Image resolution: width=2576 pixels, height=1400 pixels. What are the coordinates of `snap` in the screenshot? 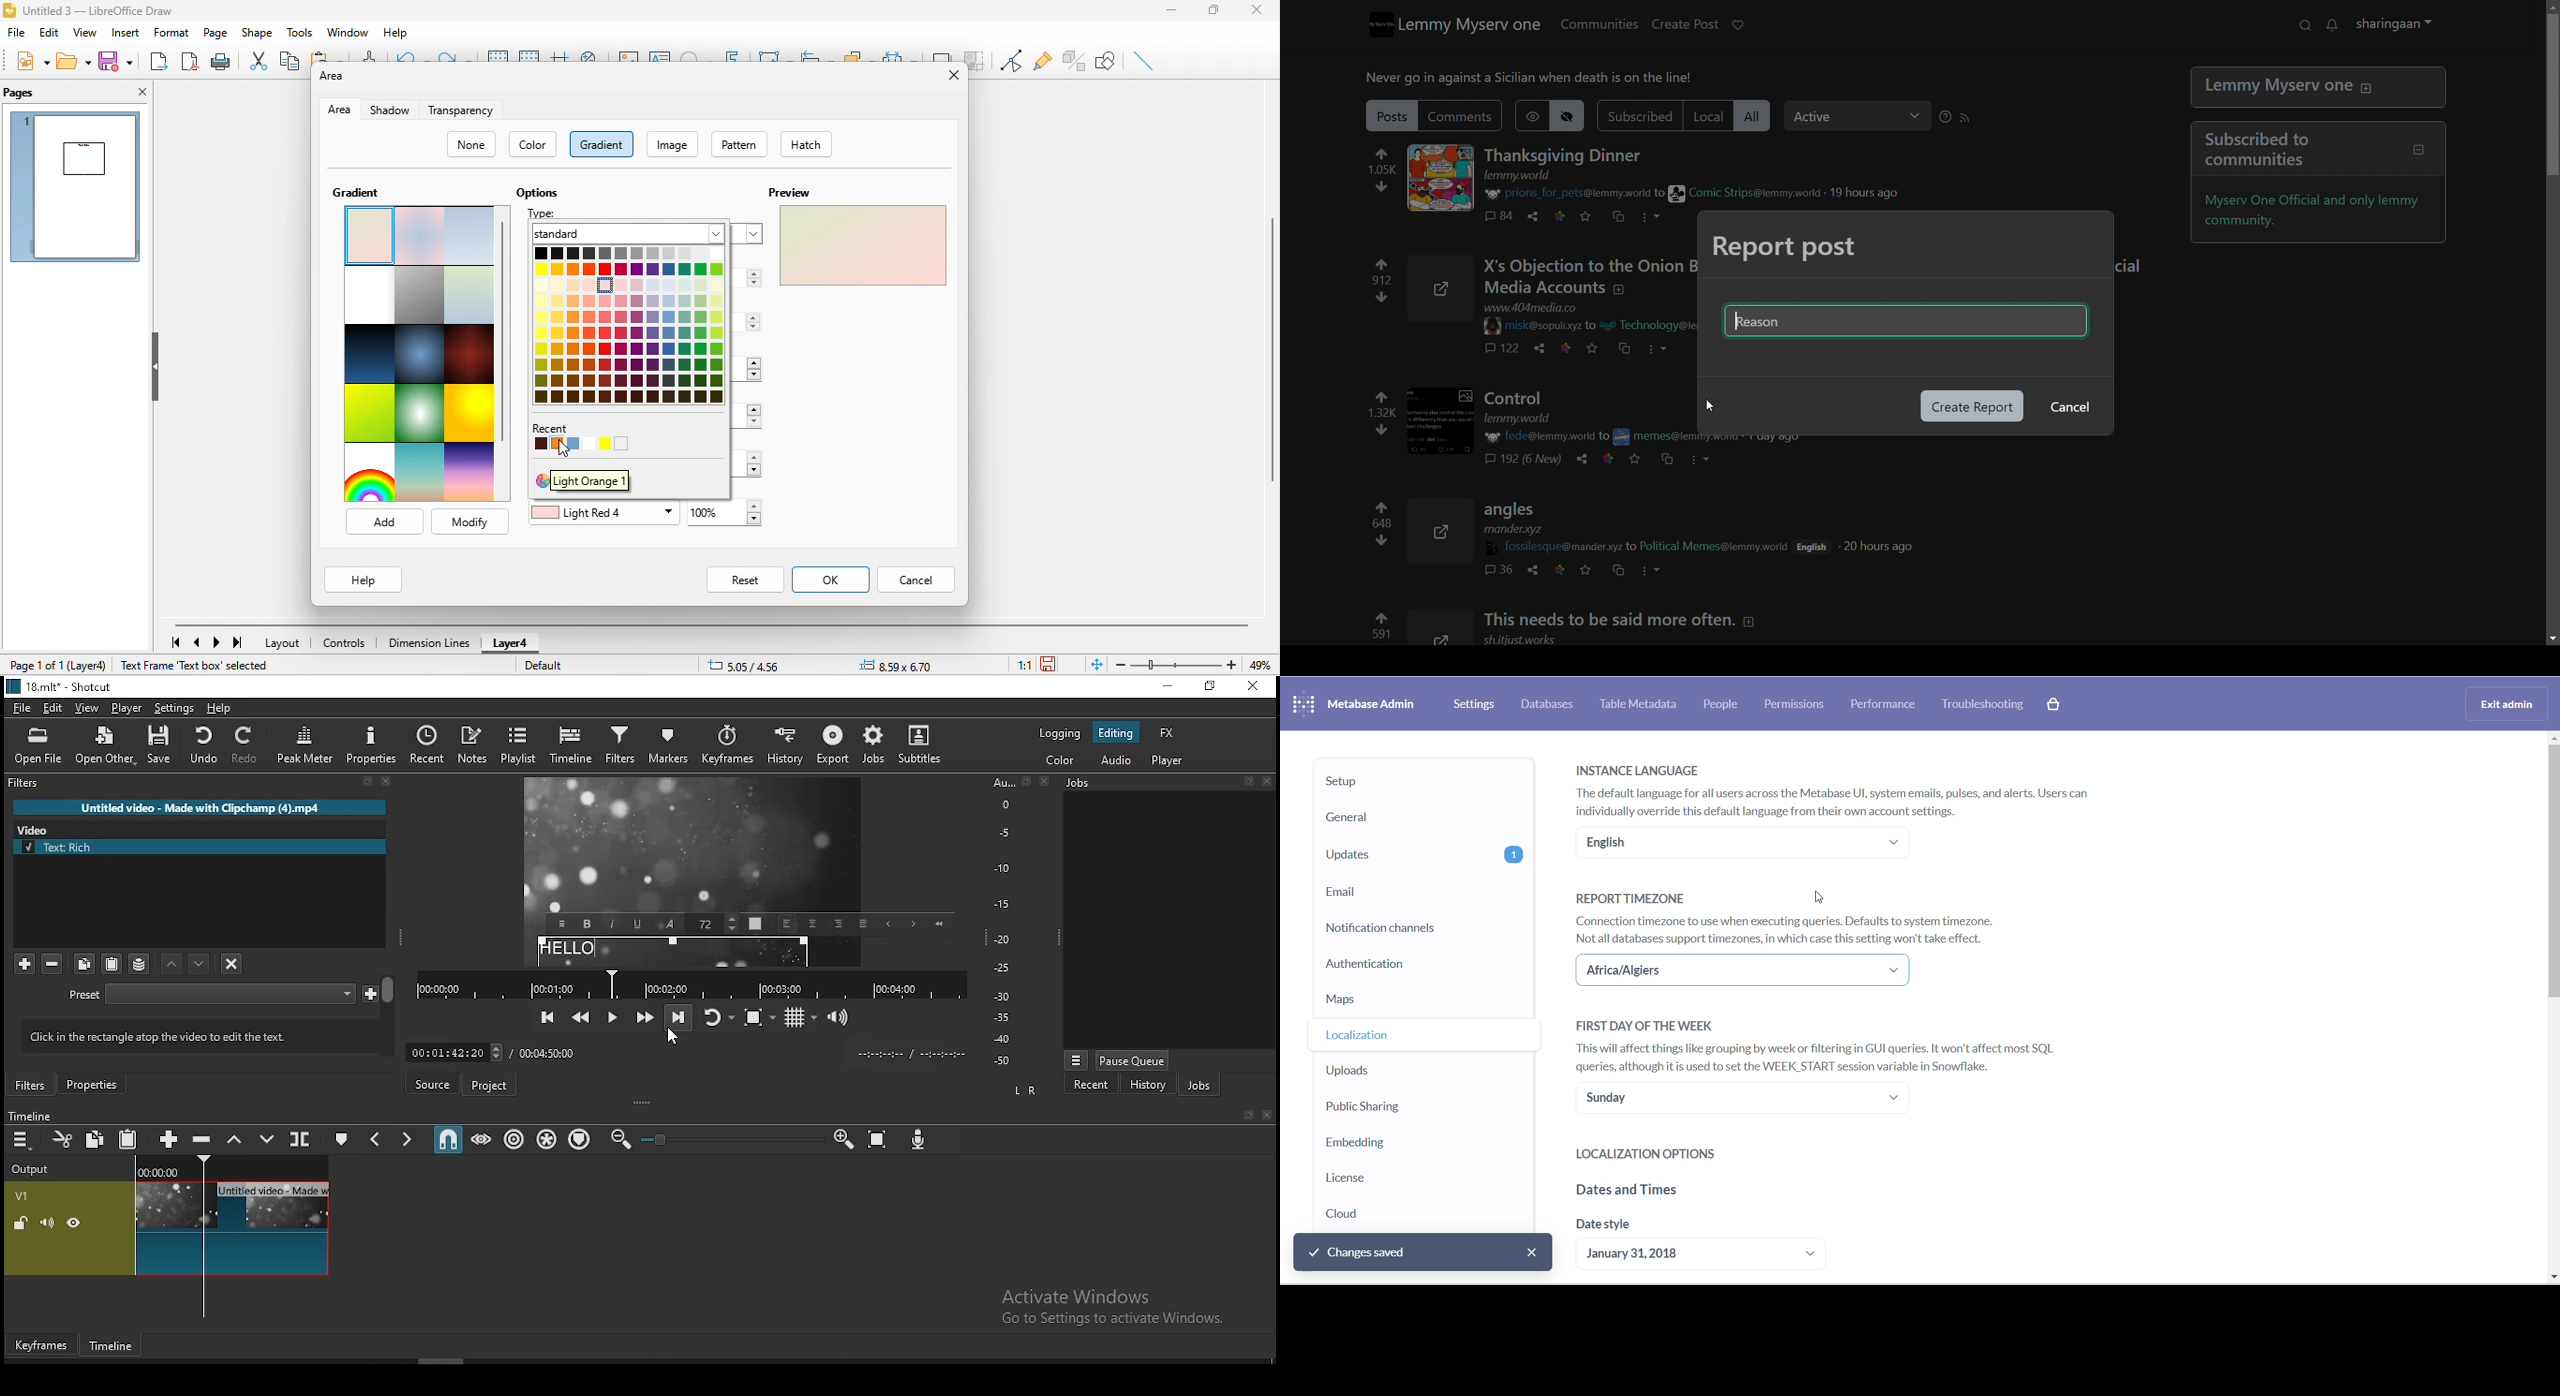 It's located at (447, 1137).